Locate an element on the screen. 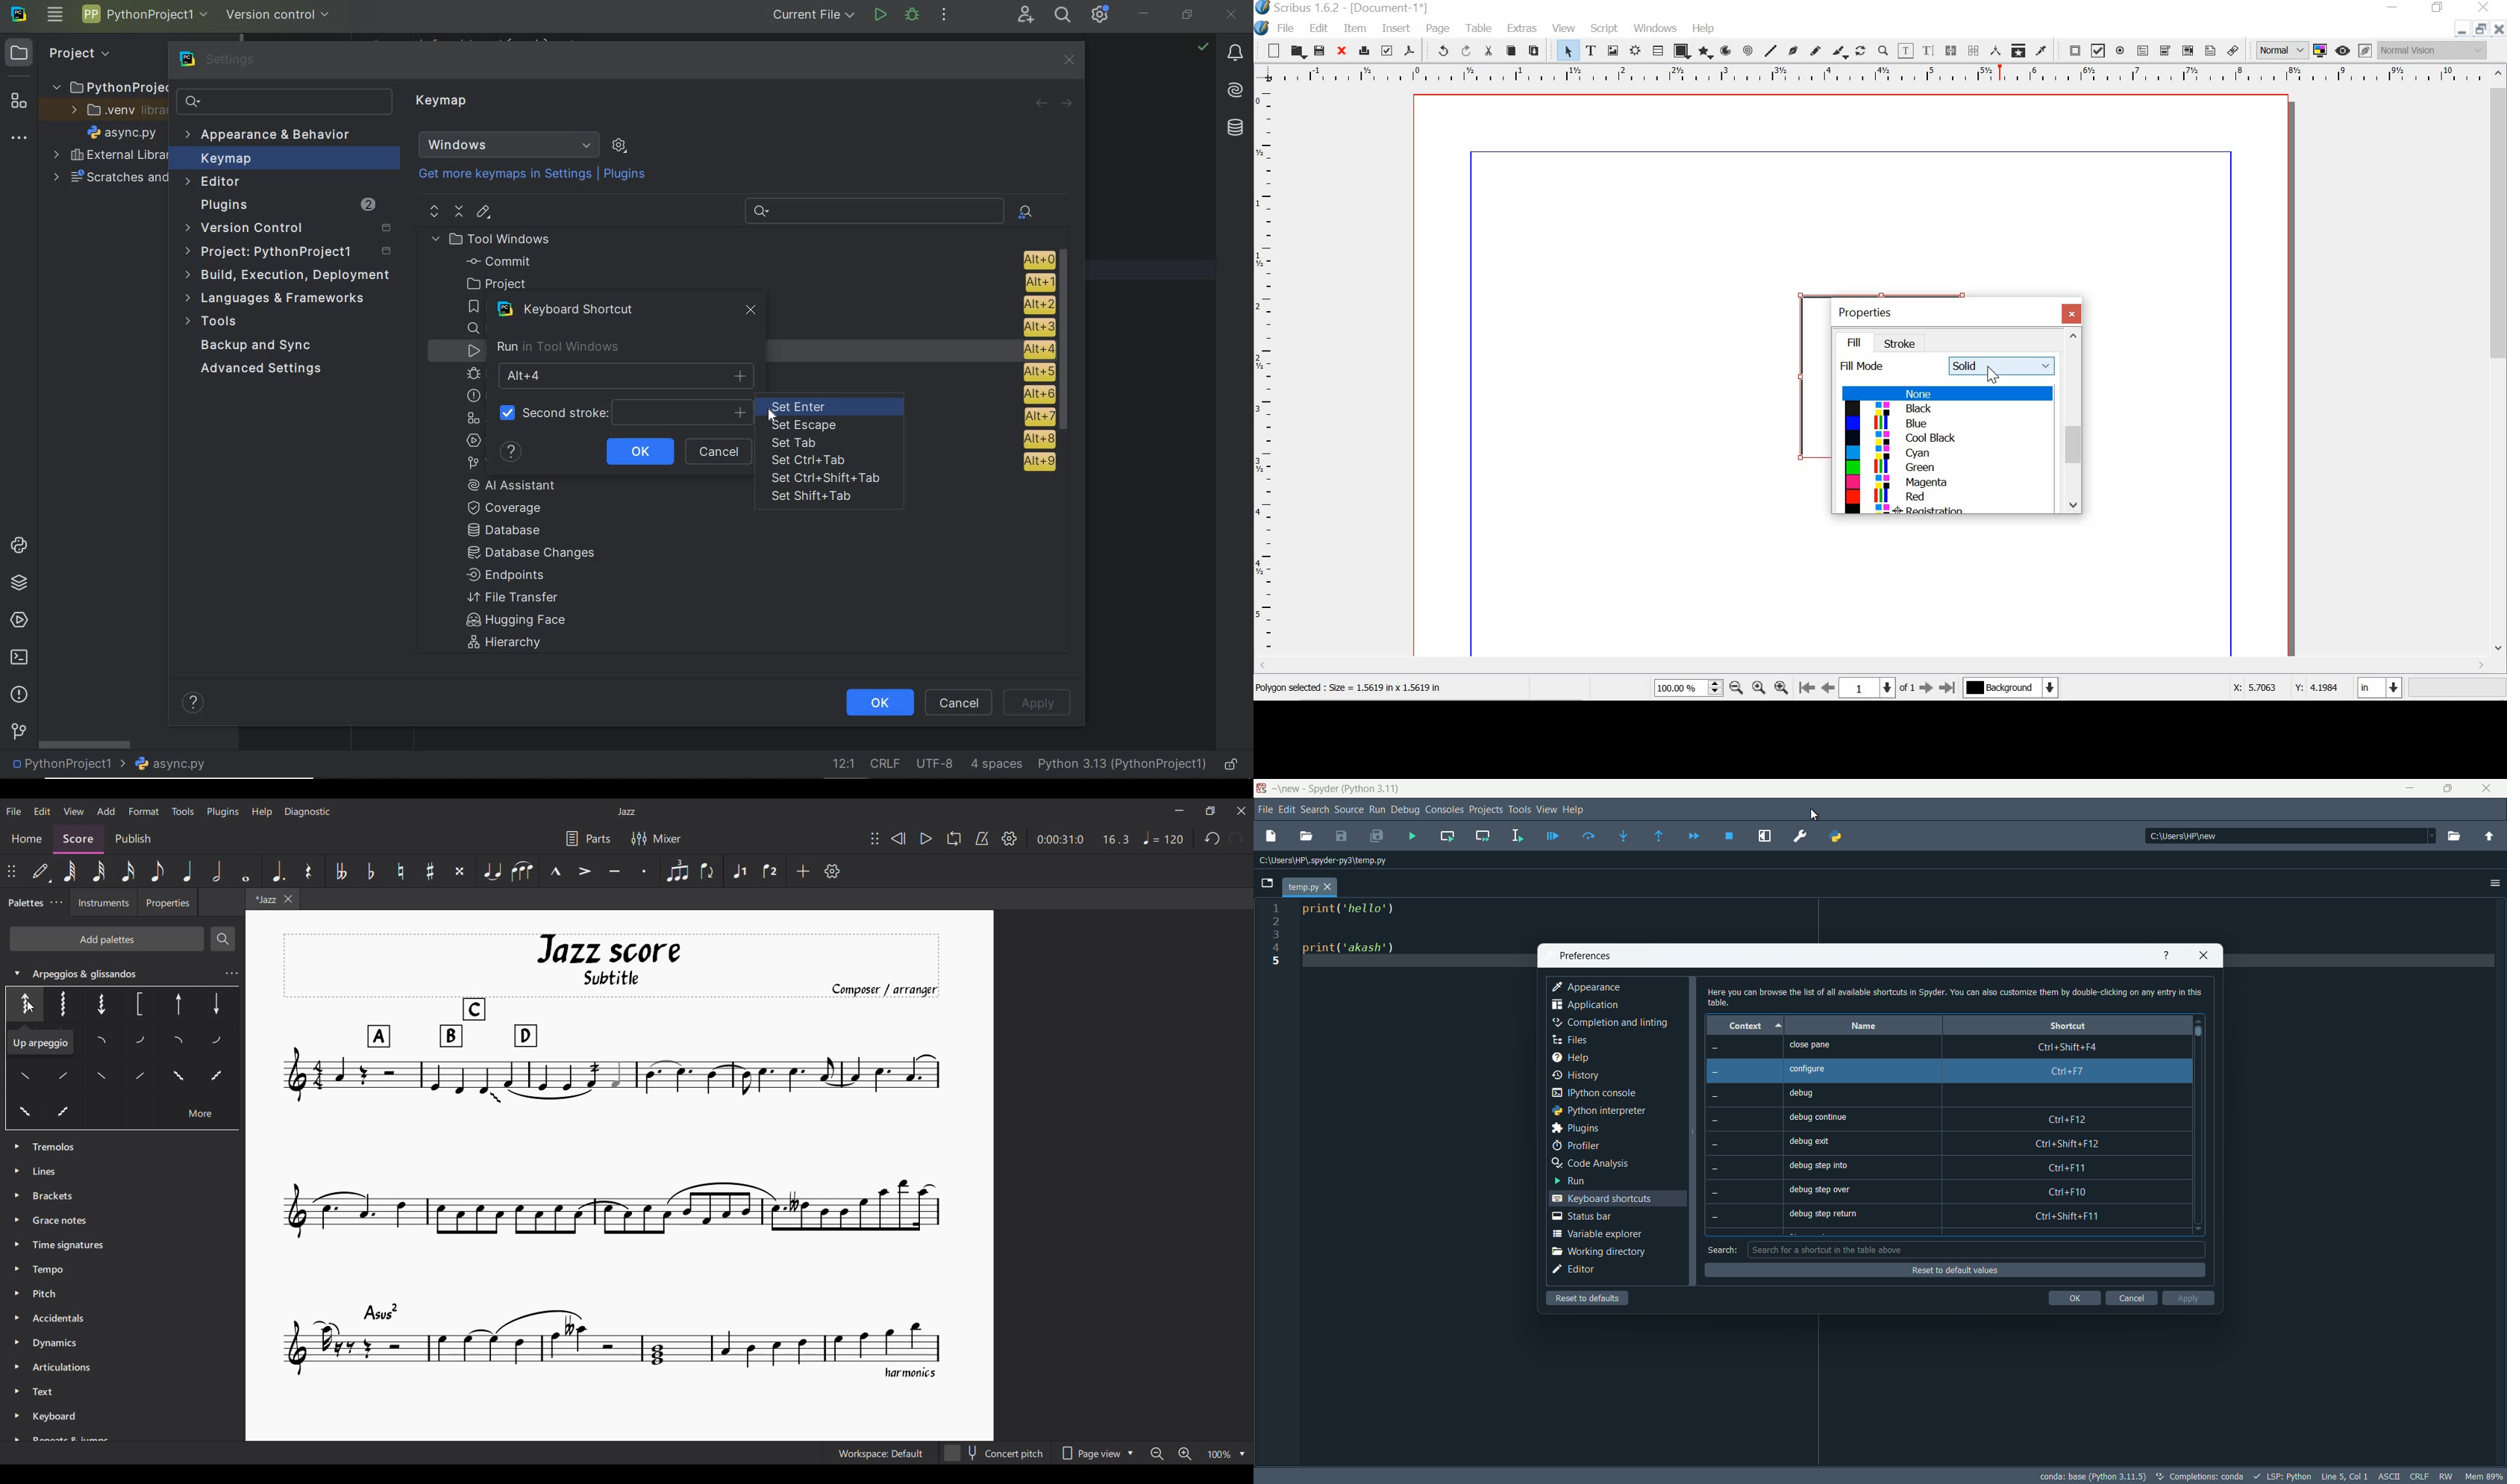  debug file is located at coordinates (1411, 836).